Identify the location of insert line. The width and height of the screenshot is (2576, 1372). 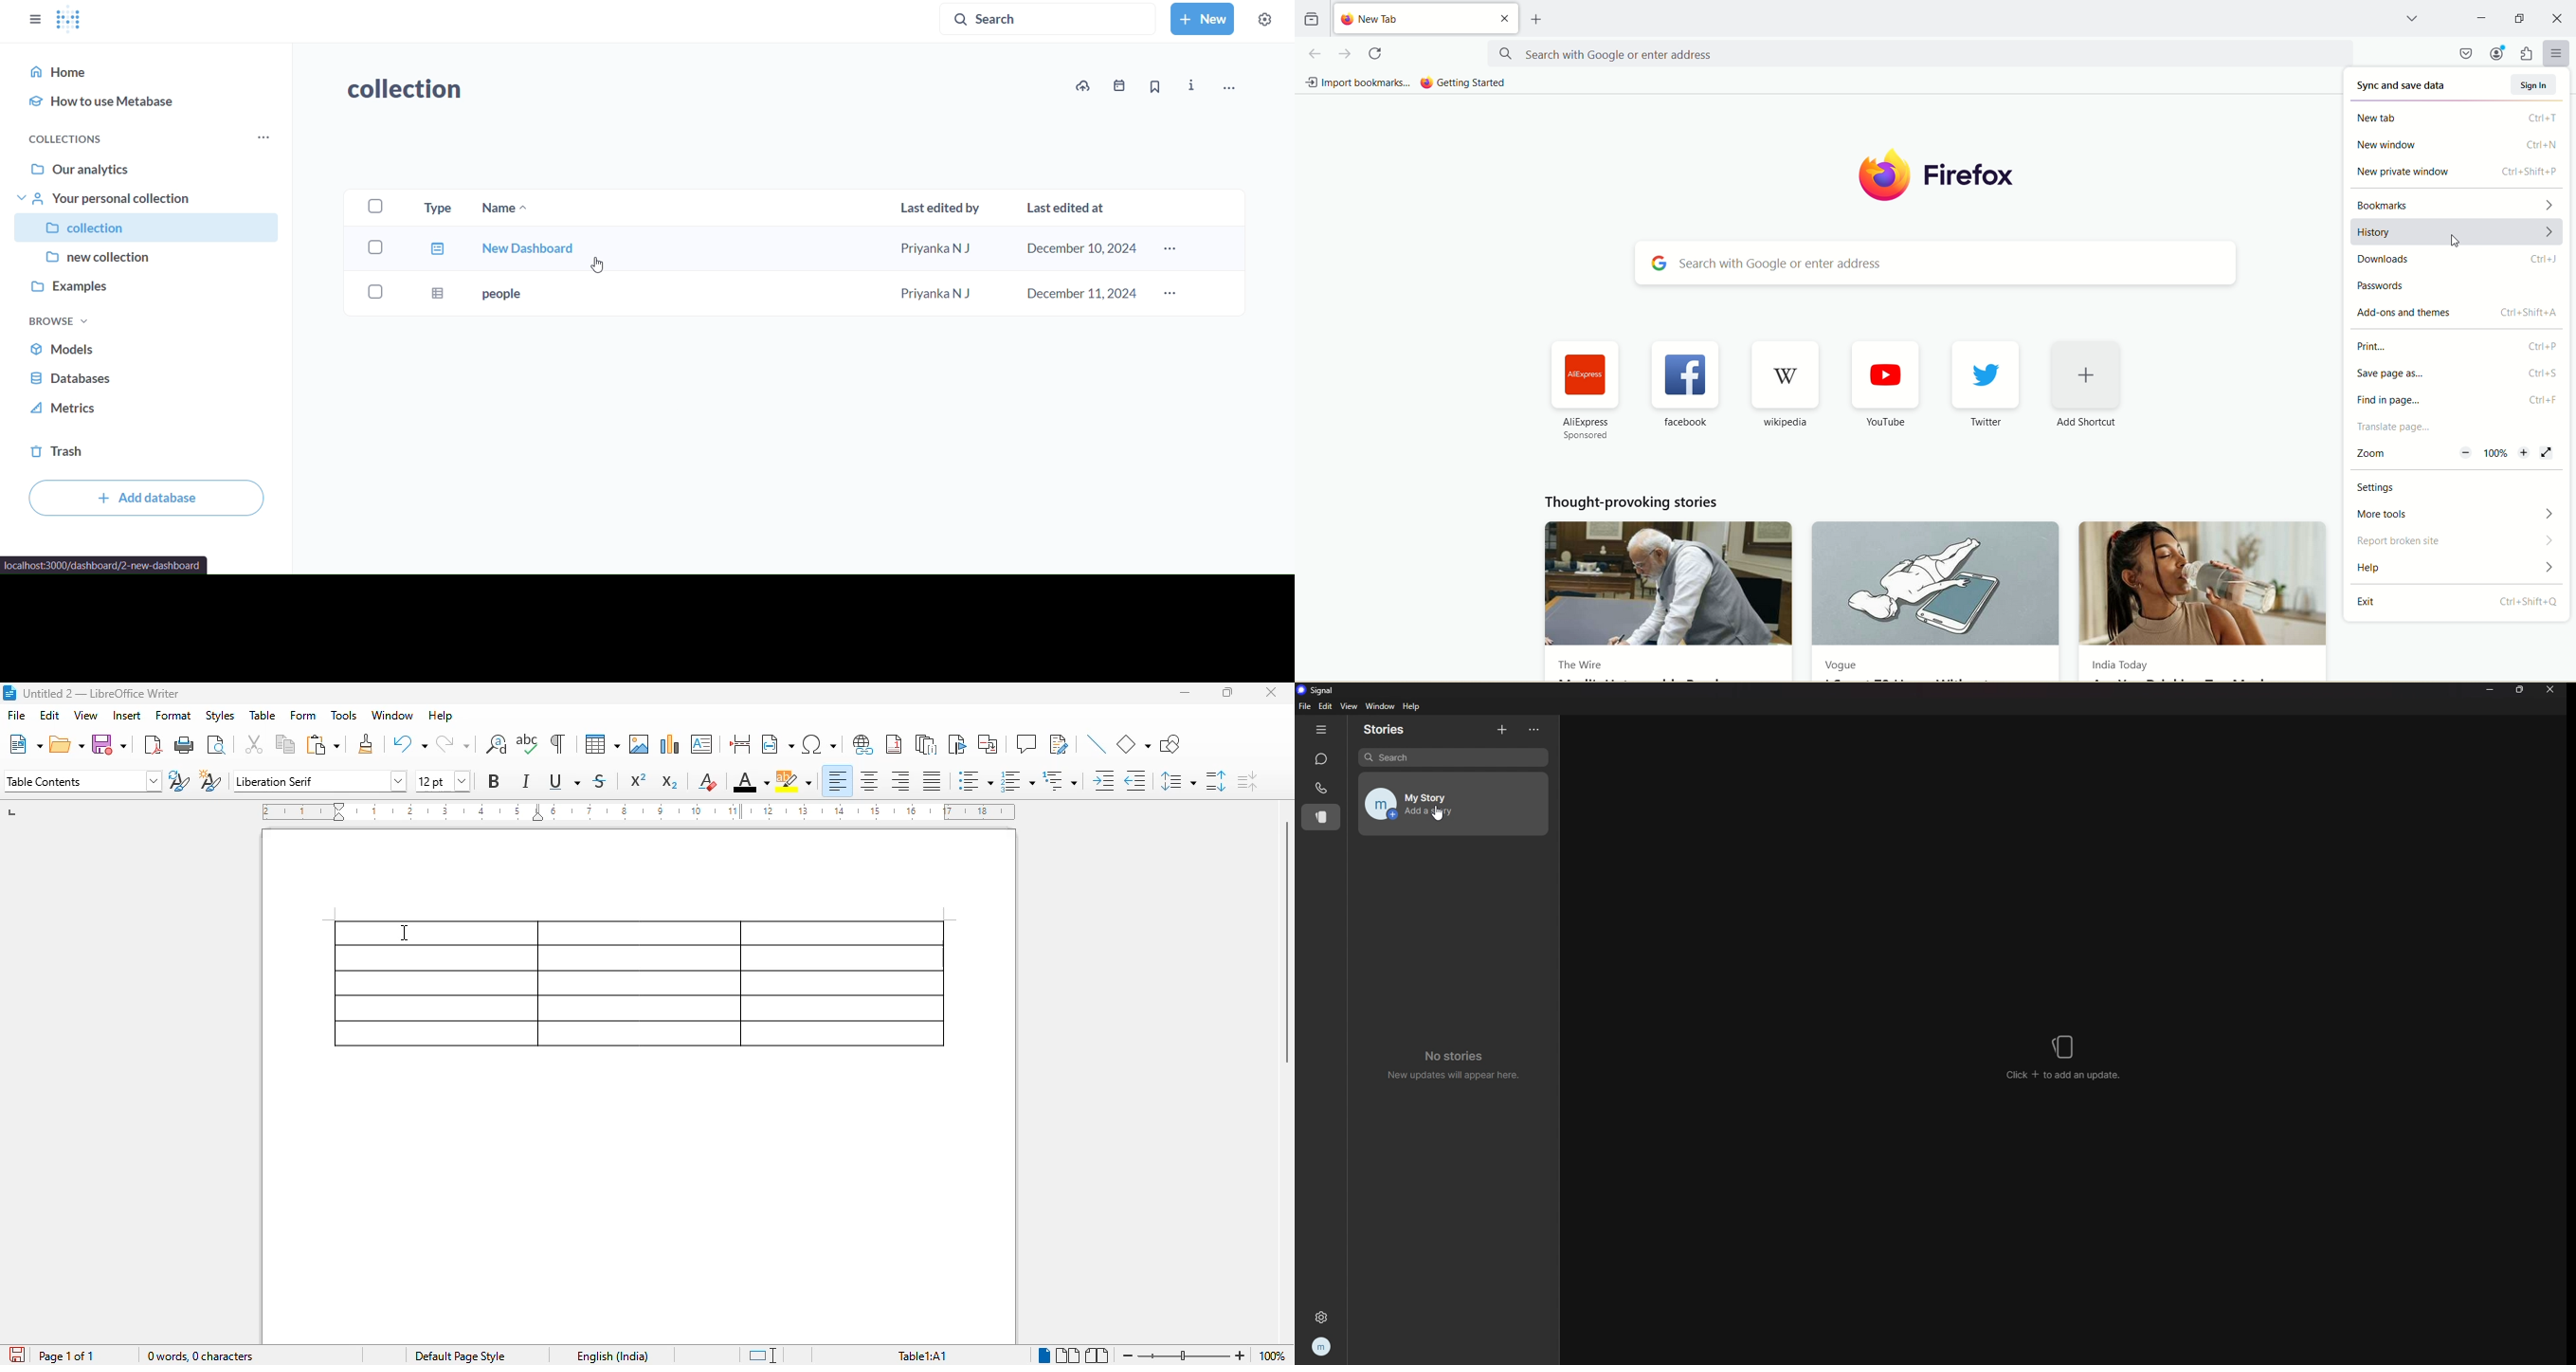
(1097, 743).